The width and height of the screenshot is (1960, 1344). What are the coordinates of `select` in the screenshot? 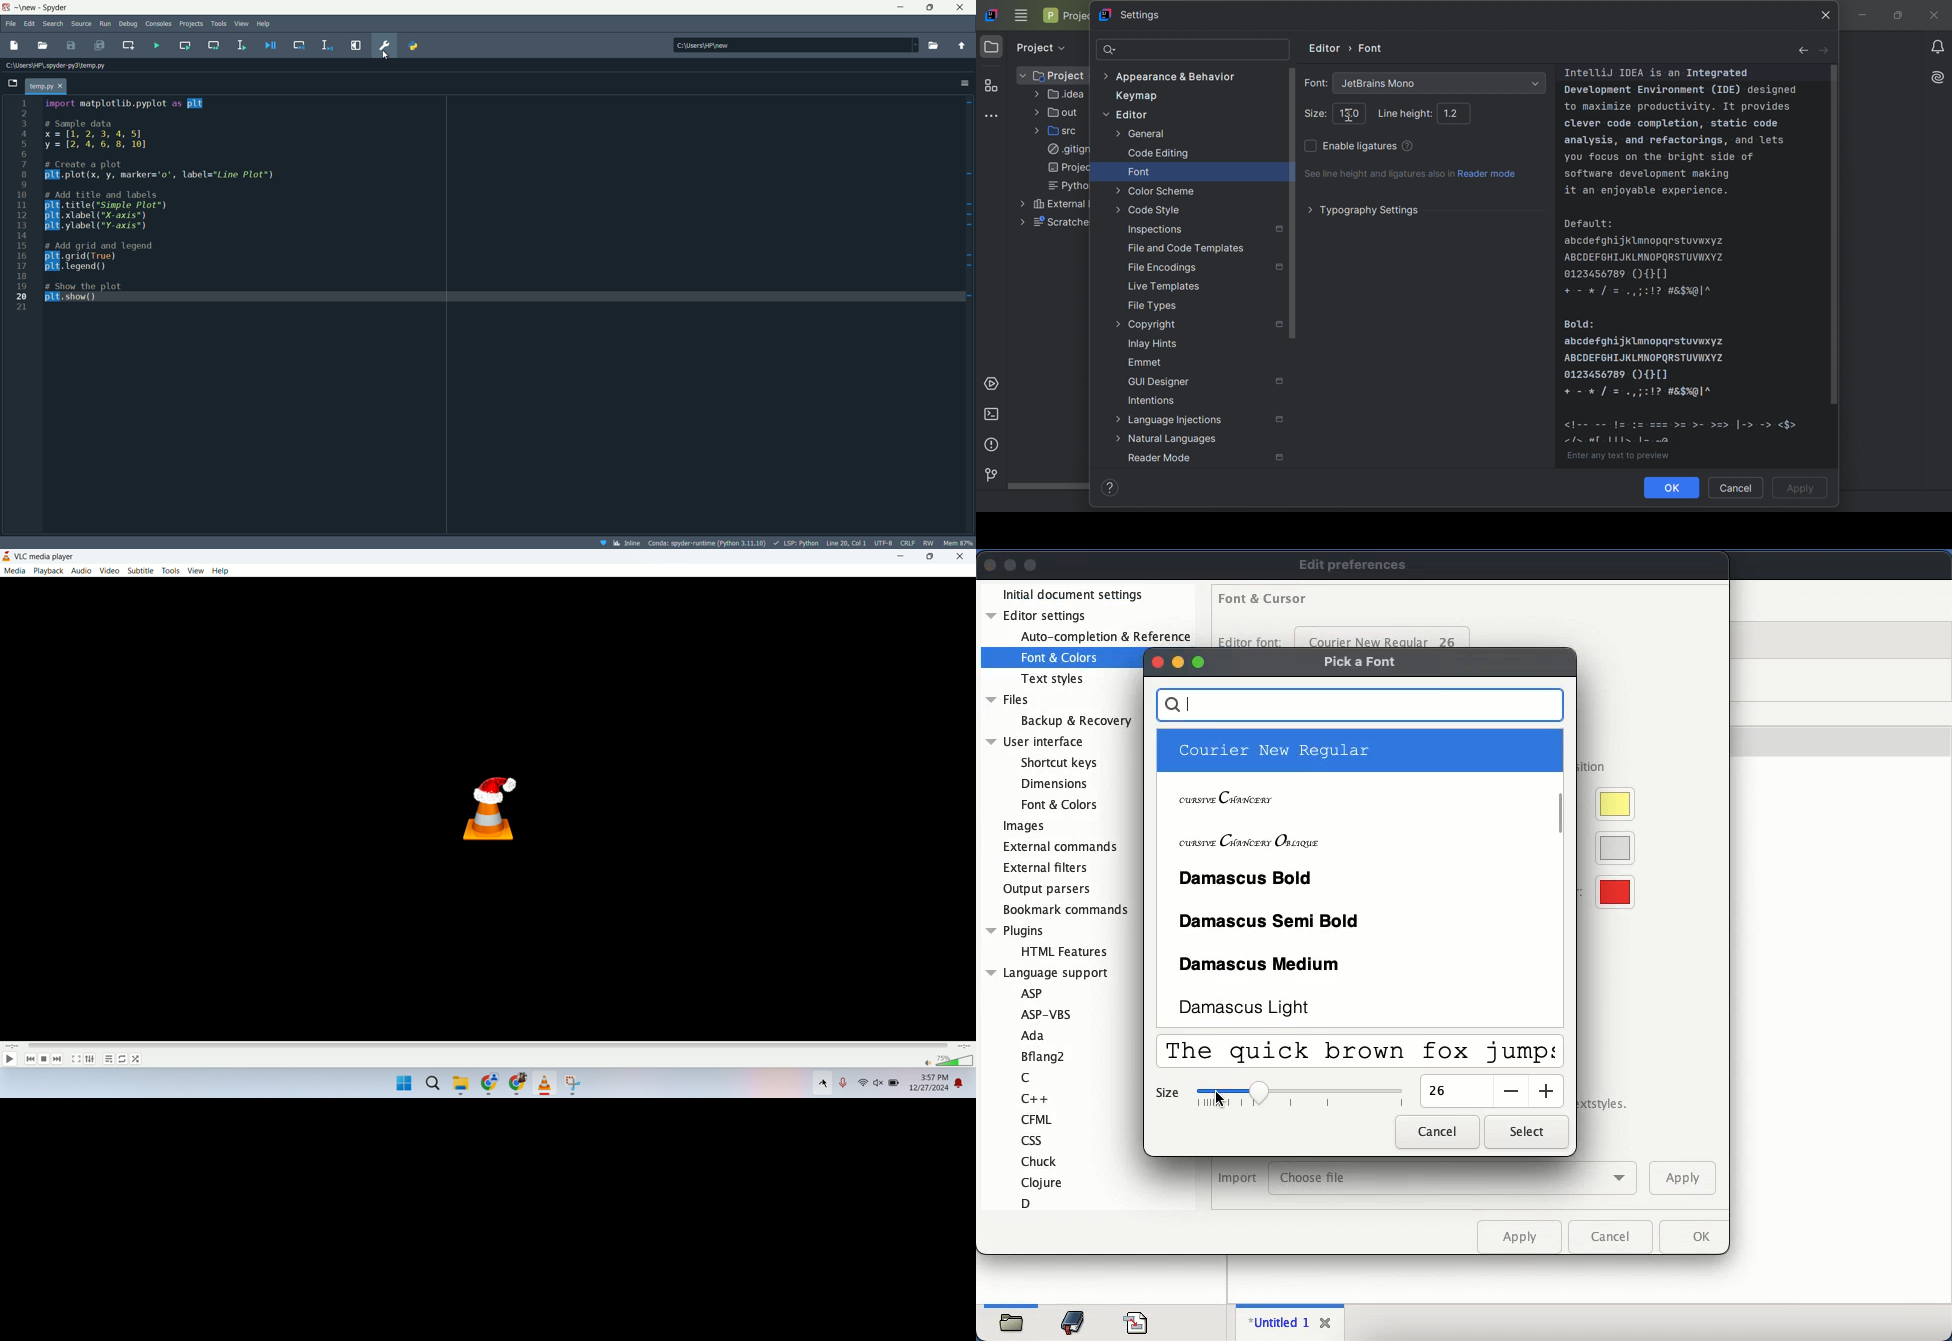 It's located at (1523, 1132).